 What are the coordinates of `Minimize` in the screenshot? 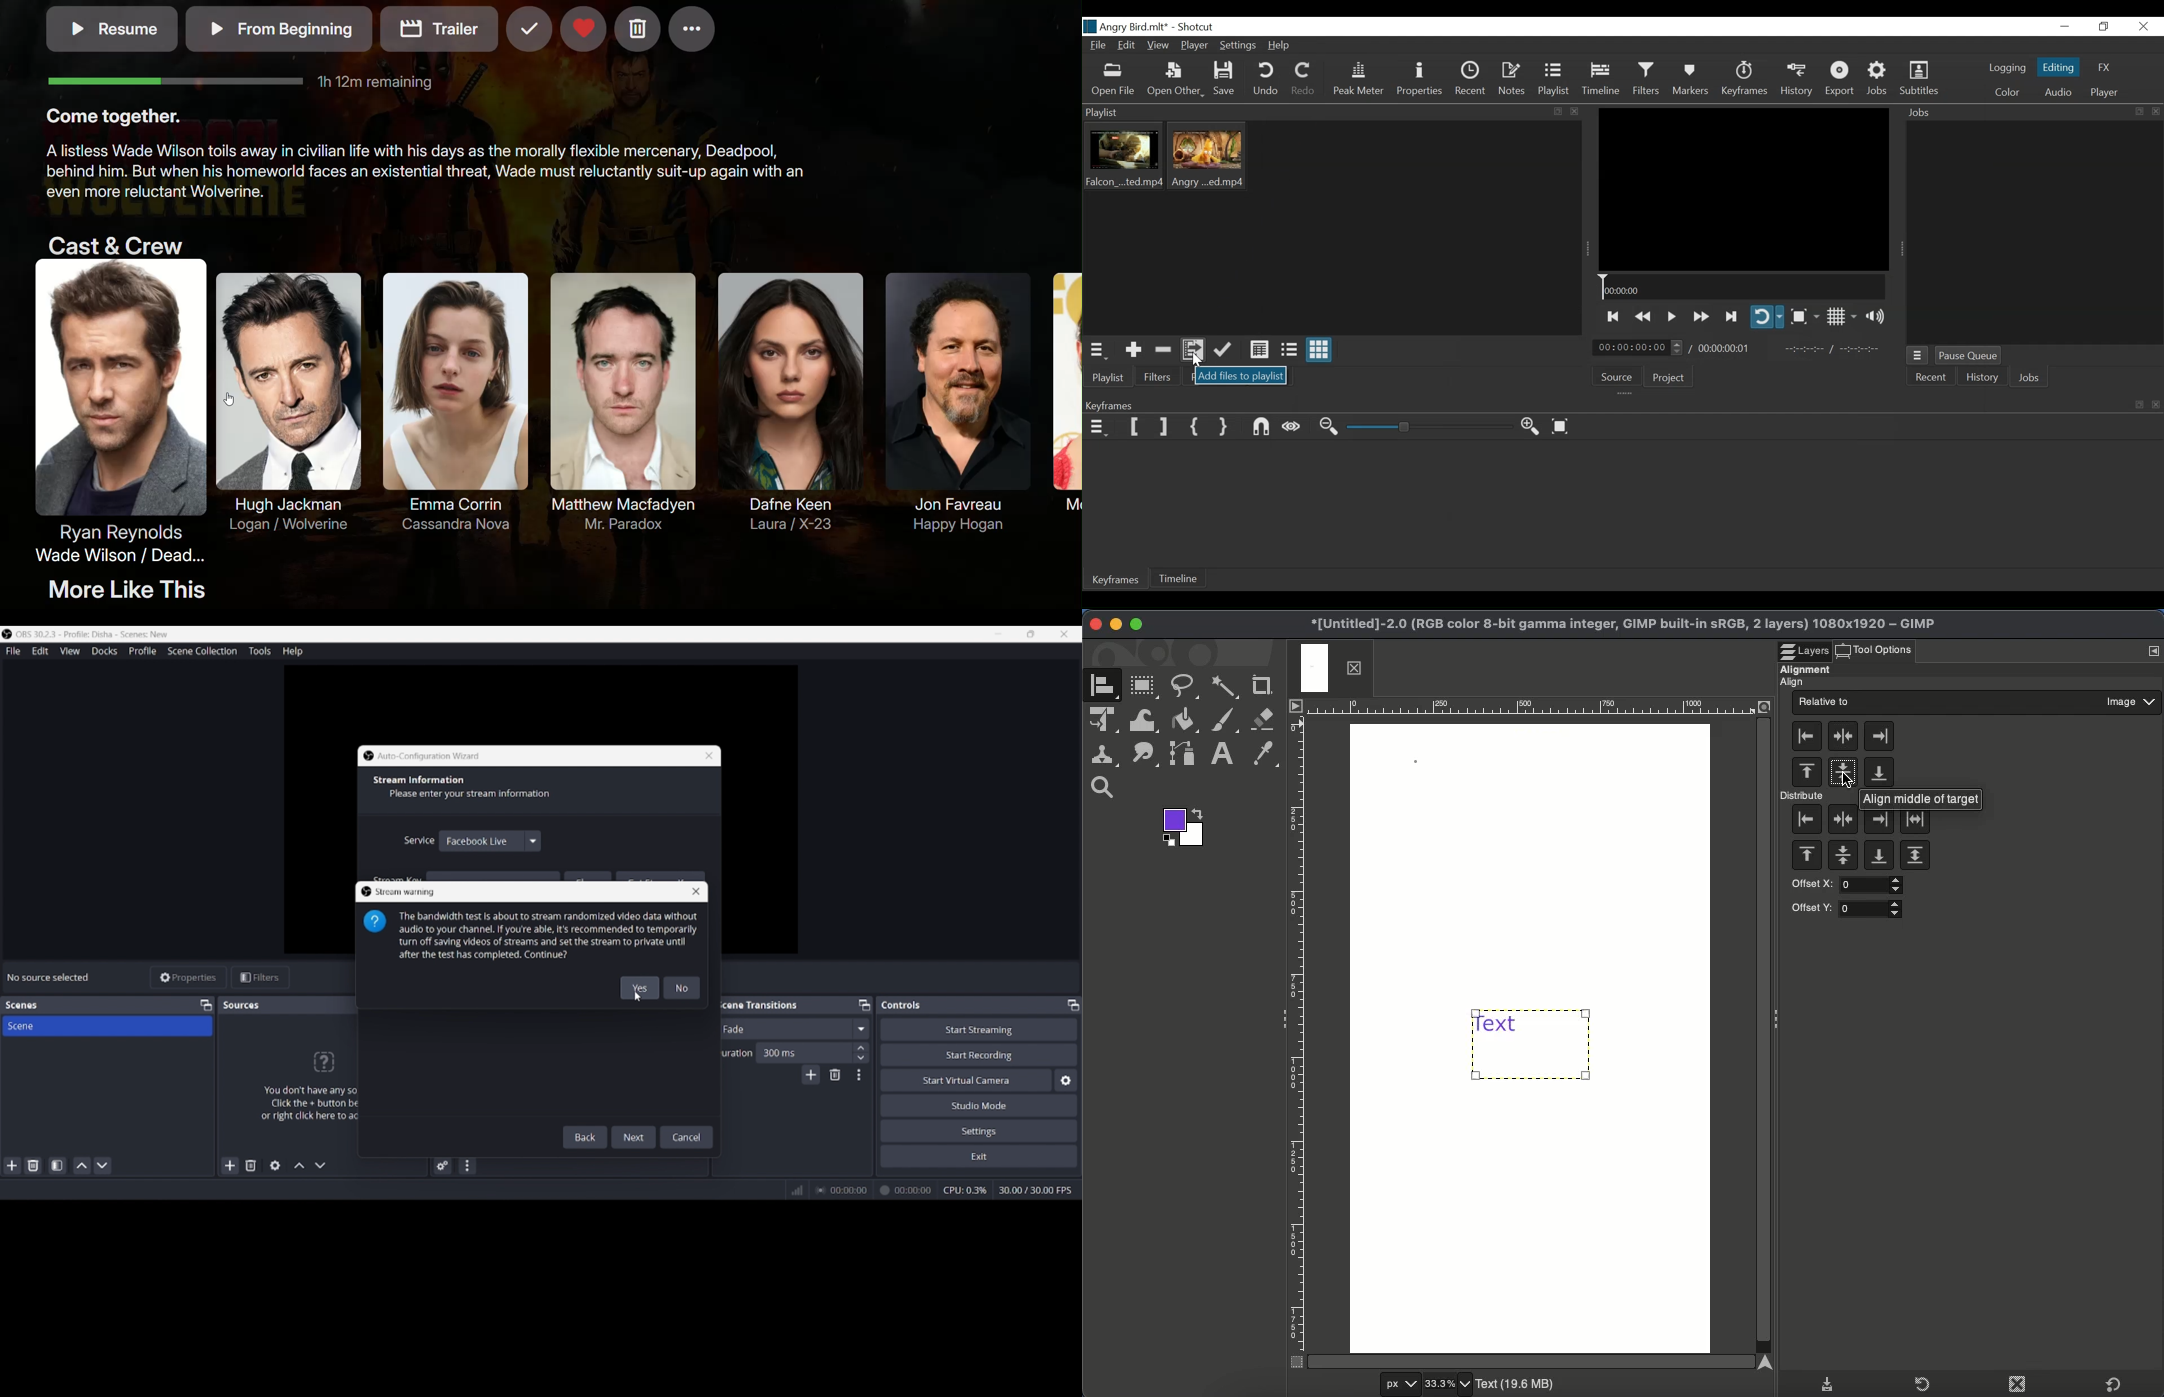 It's located at (1116, 625).